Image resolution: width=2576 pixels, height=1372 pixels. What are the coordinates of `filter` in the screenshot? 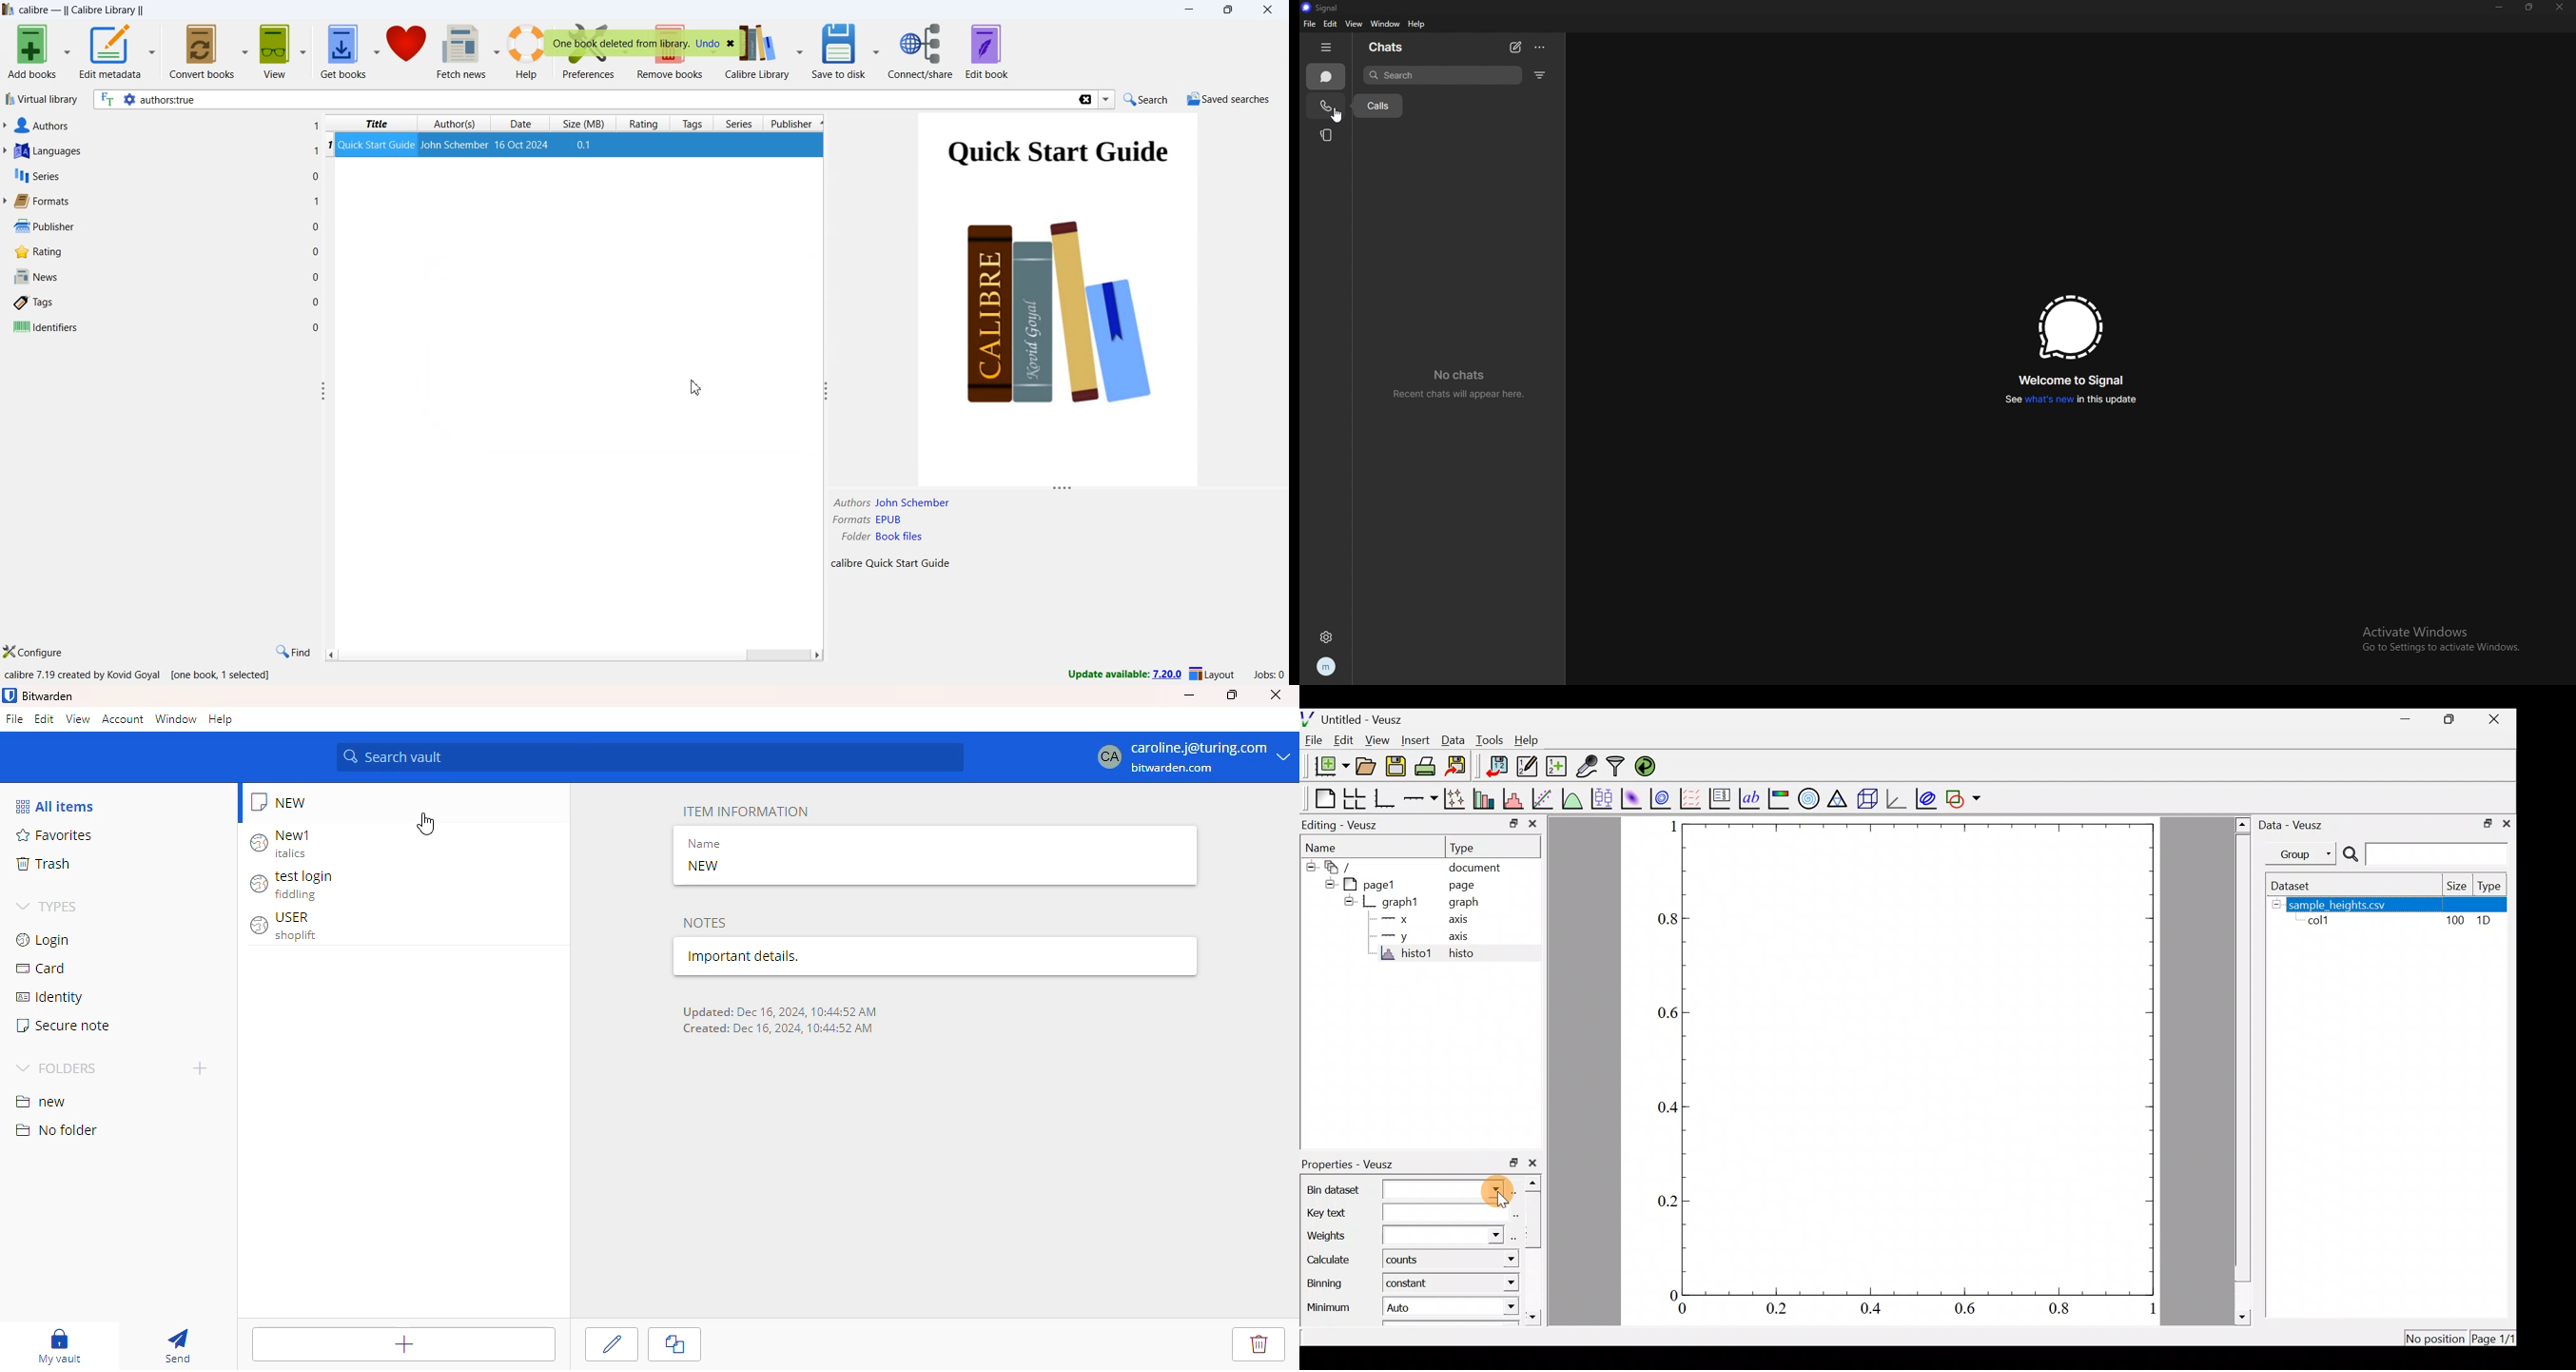 It's located at (1543, 74).